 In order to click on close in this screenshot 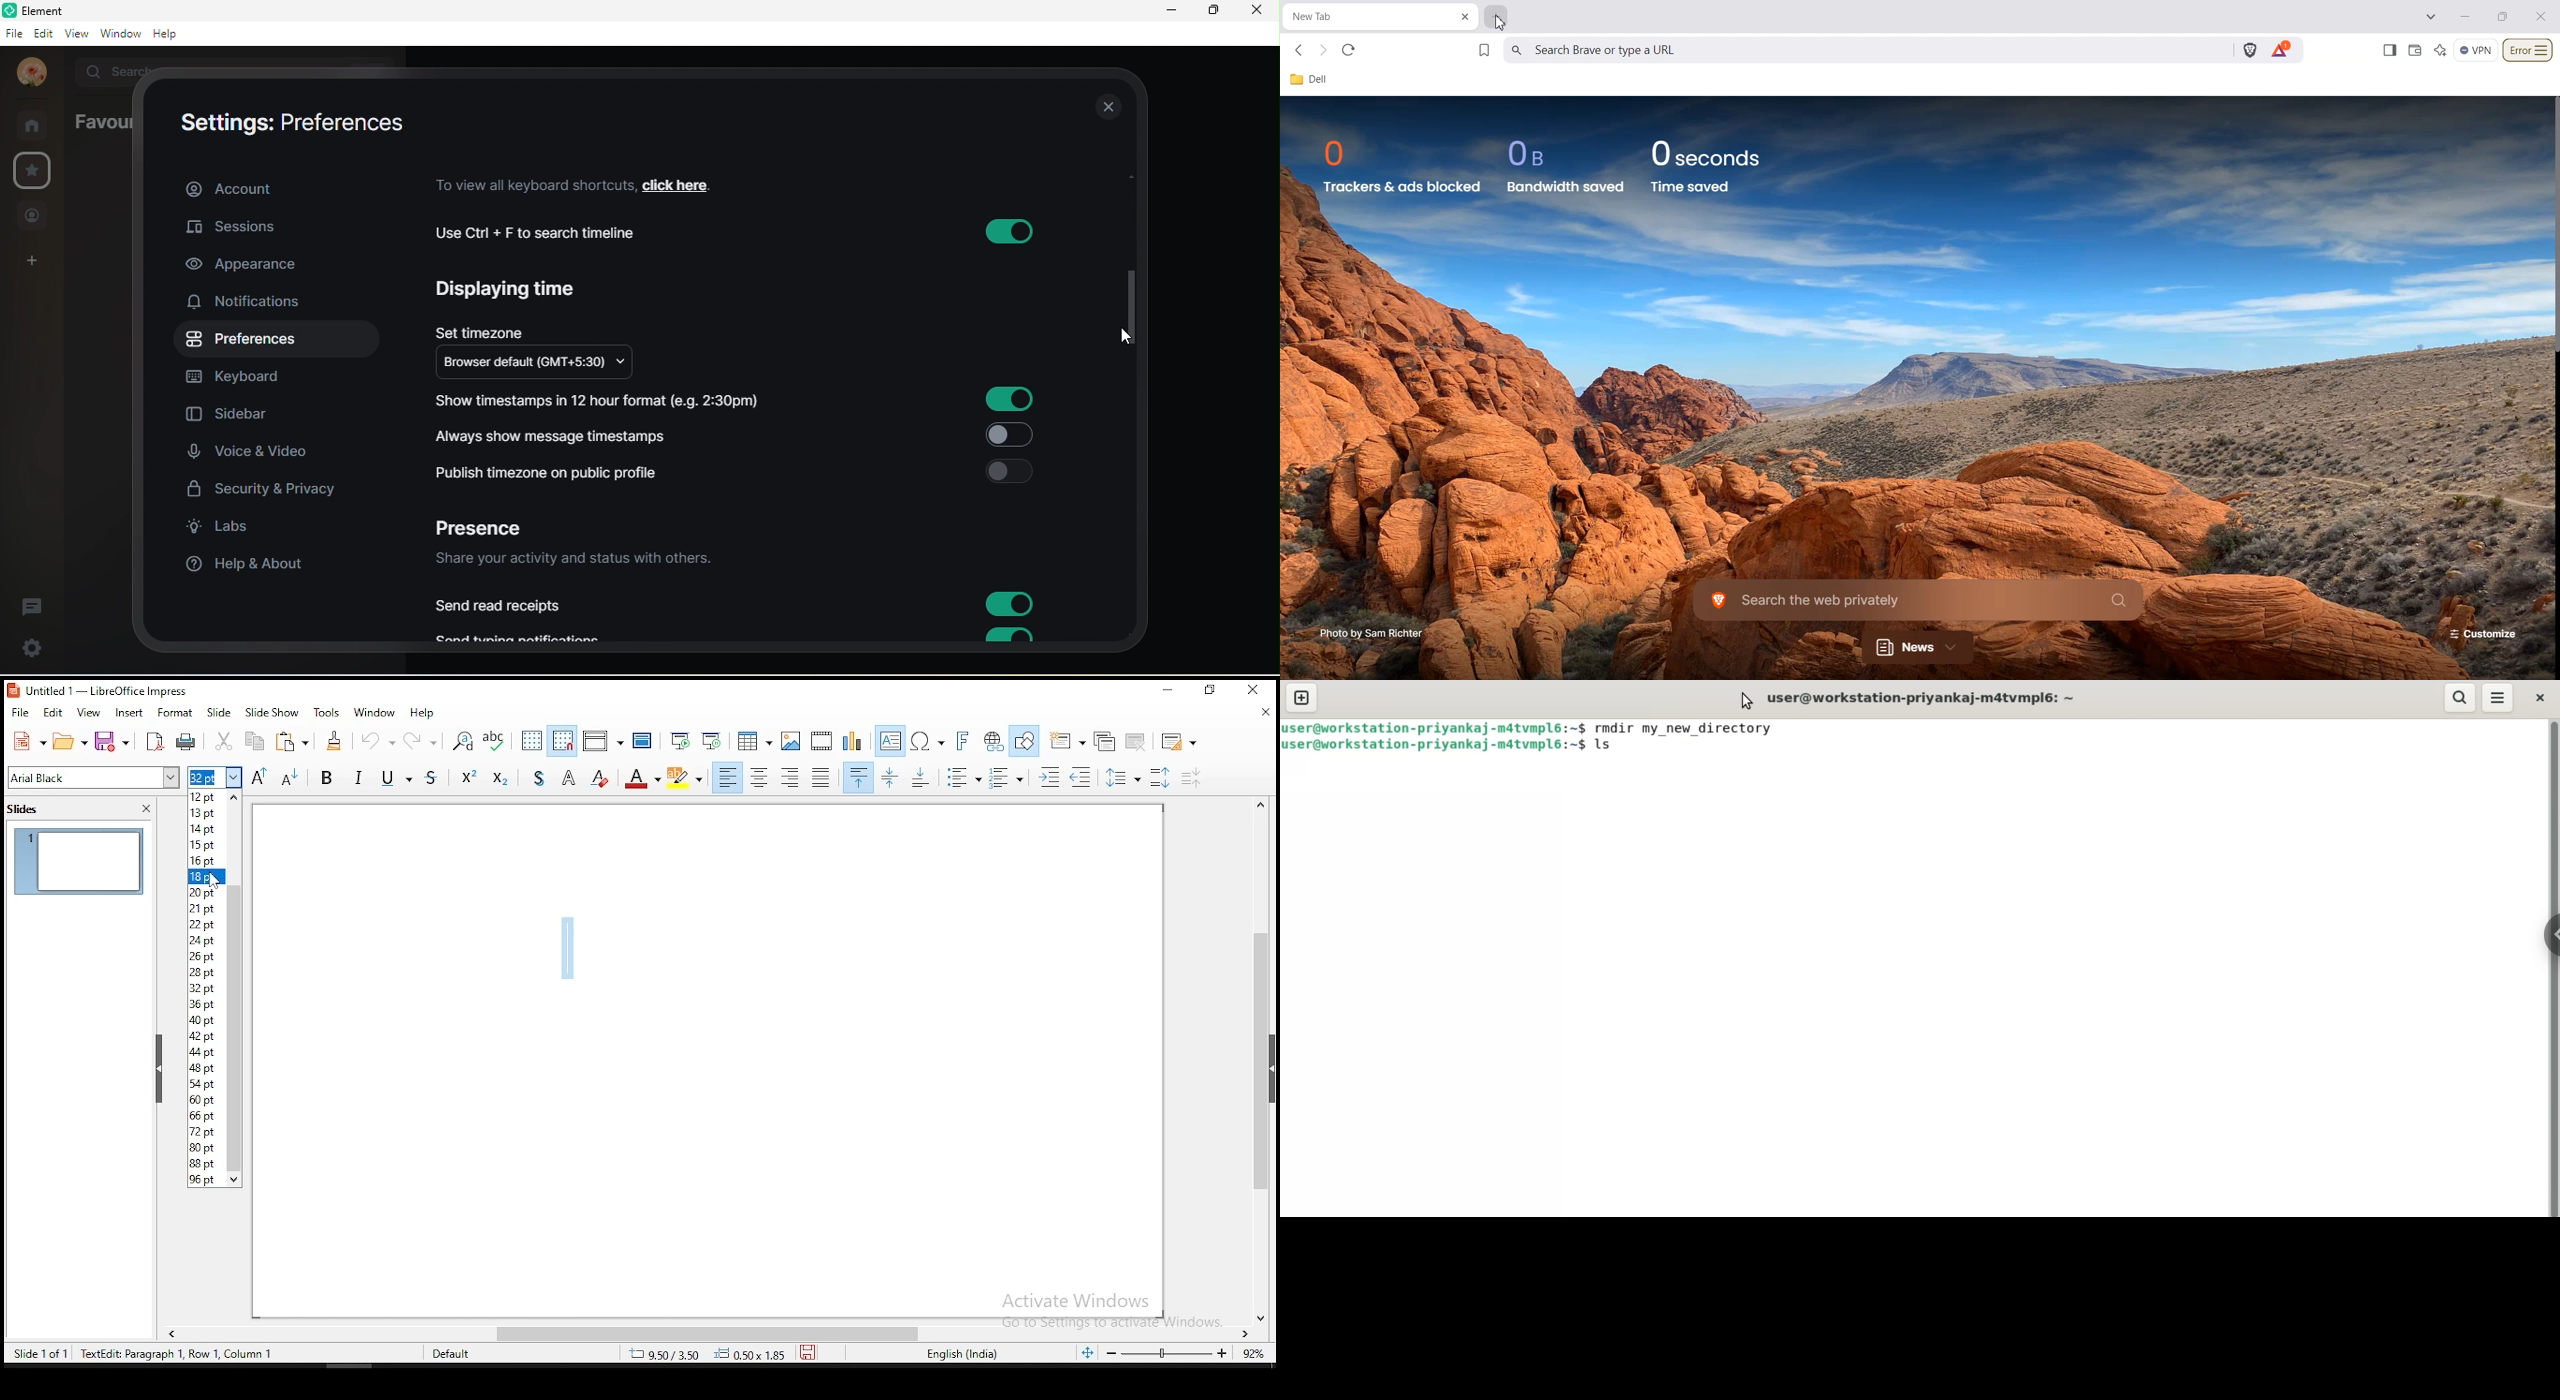, I will do `click(146, 809)`.